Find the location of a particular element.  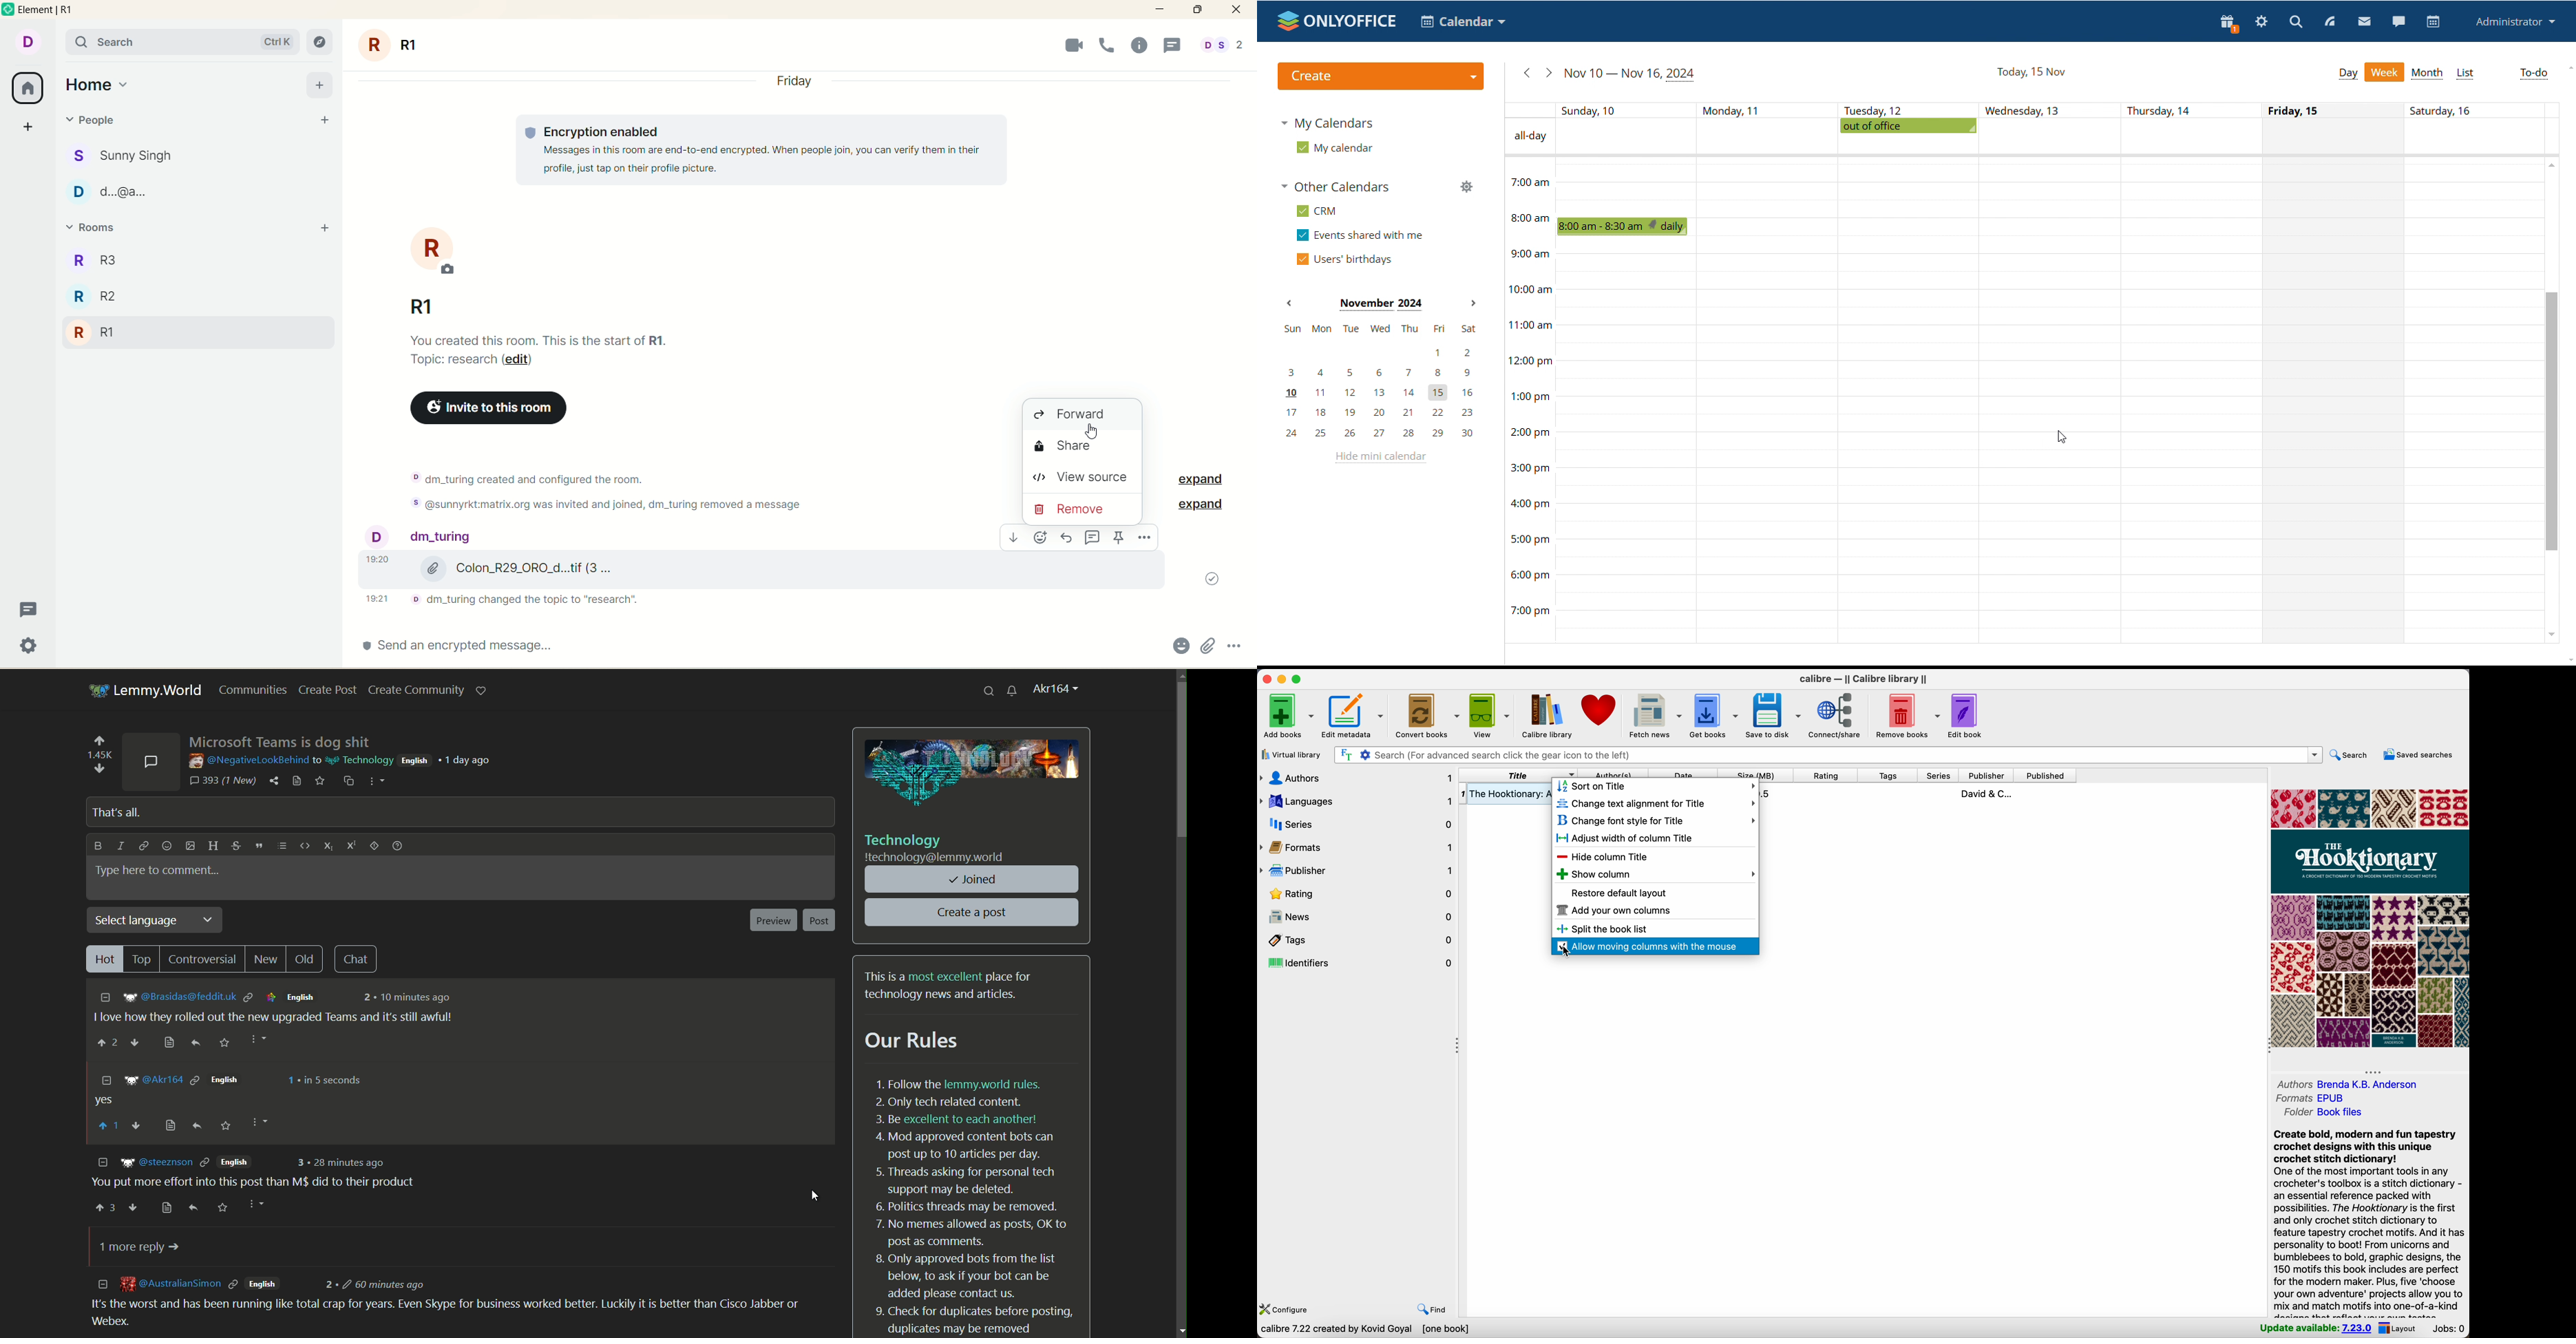

subscript is located at coordinates (328, 845).